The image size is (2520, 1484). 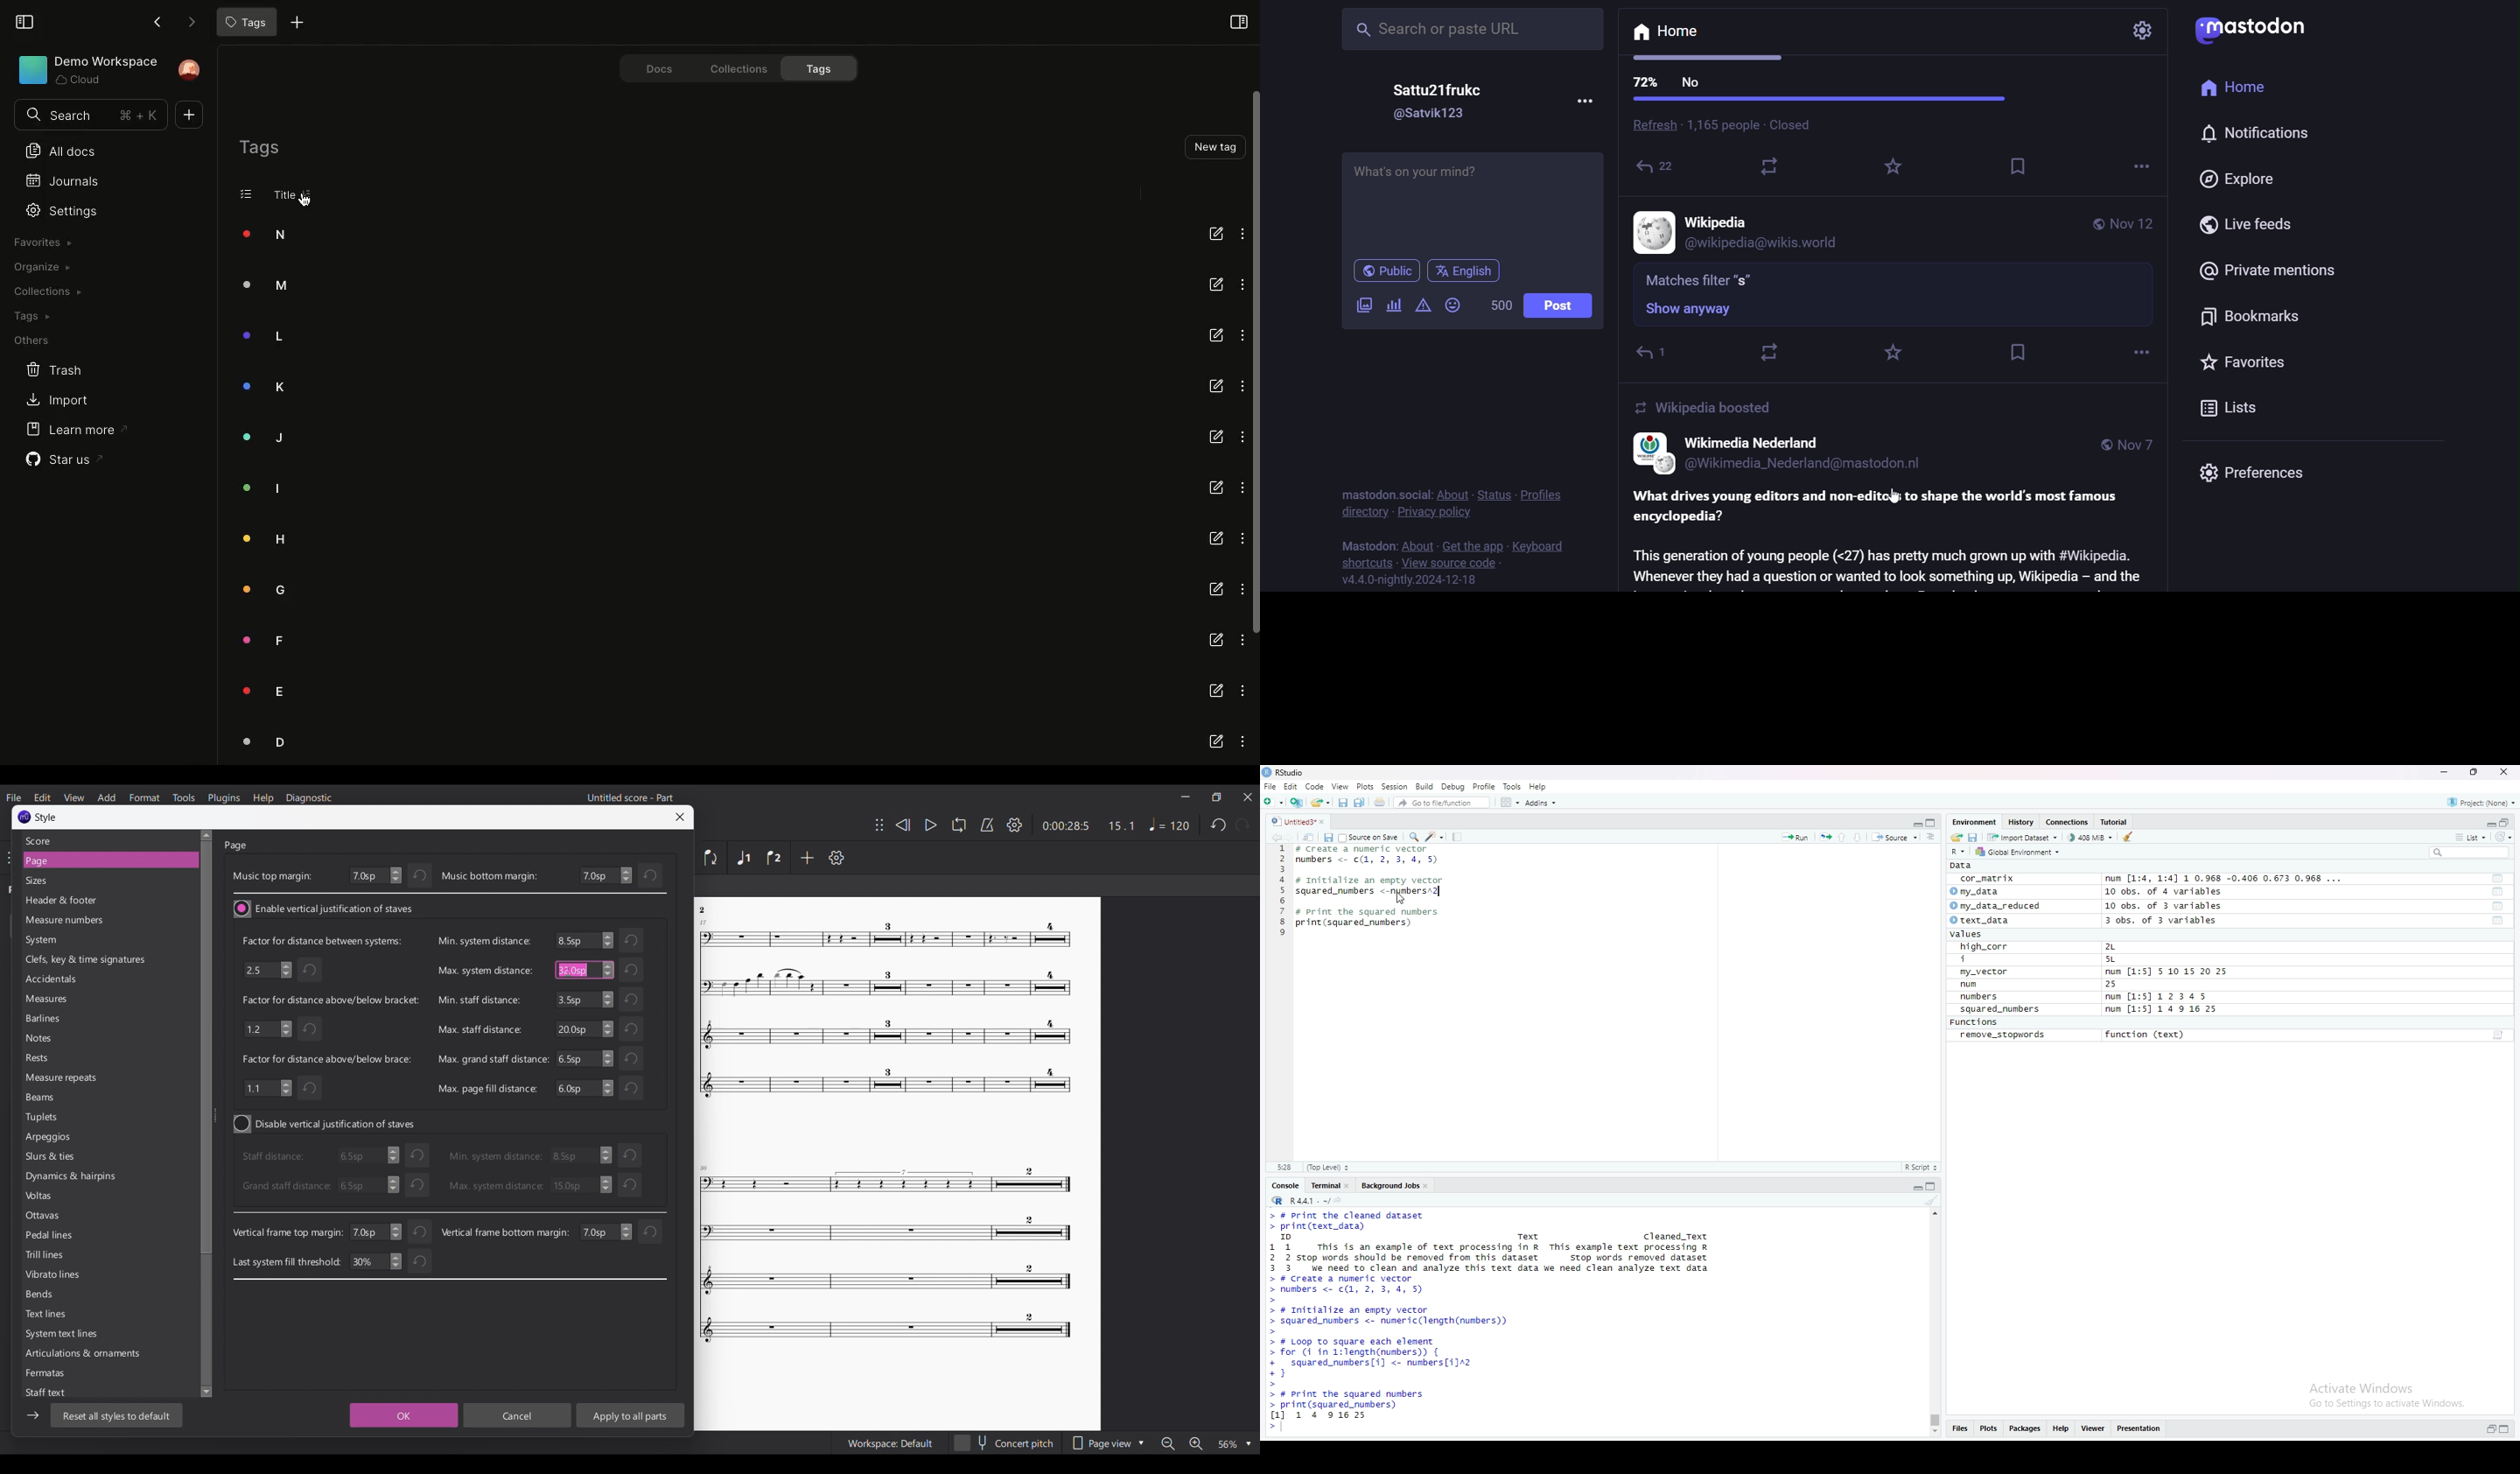 What do you see at coordinates (1651, 233) in the screenshot?
I see `profile picture` at bounding box center [1651, 233].